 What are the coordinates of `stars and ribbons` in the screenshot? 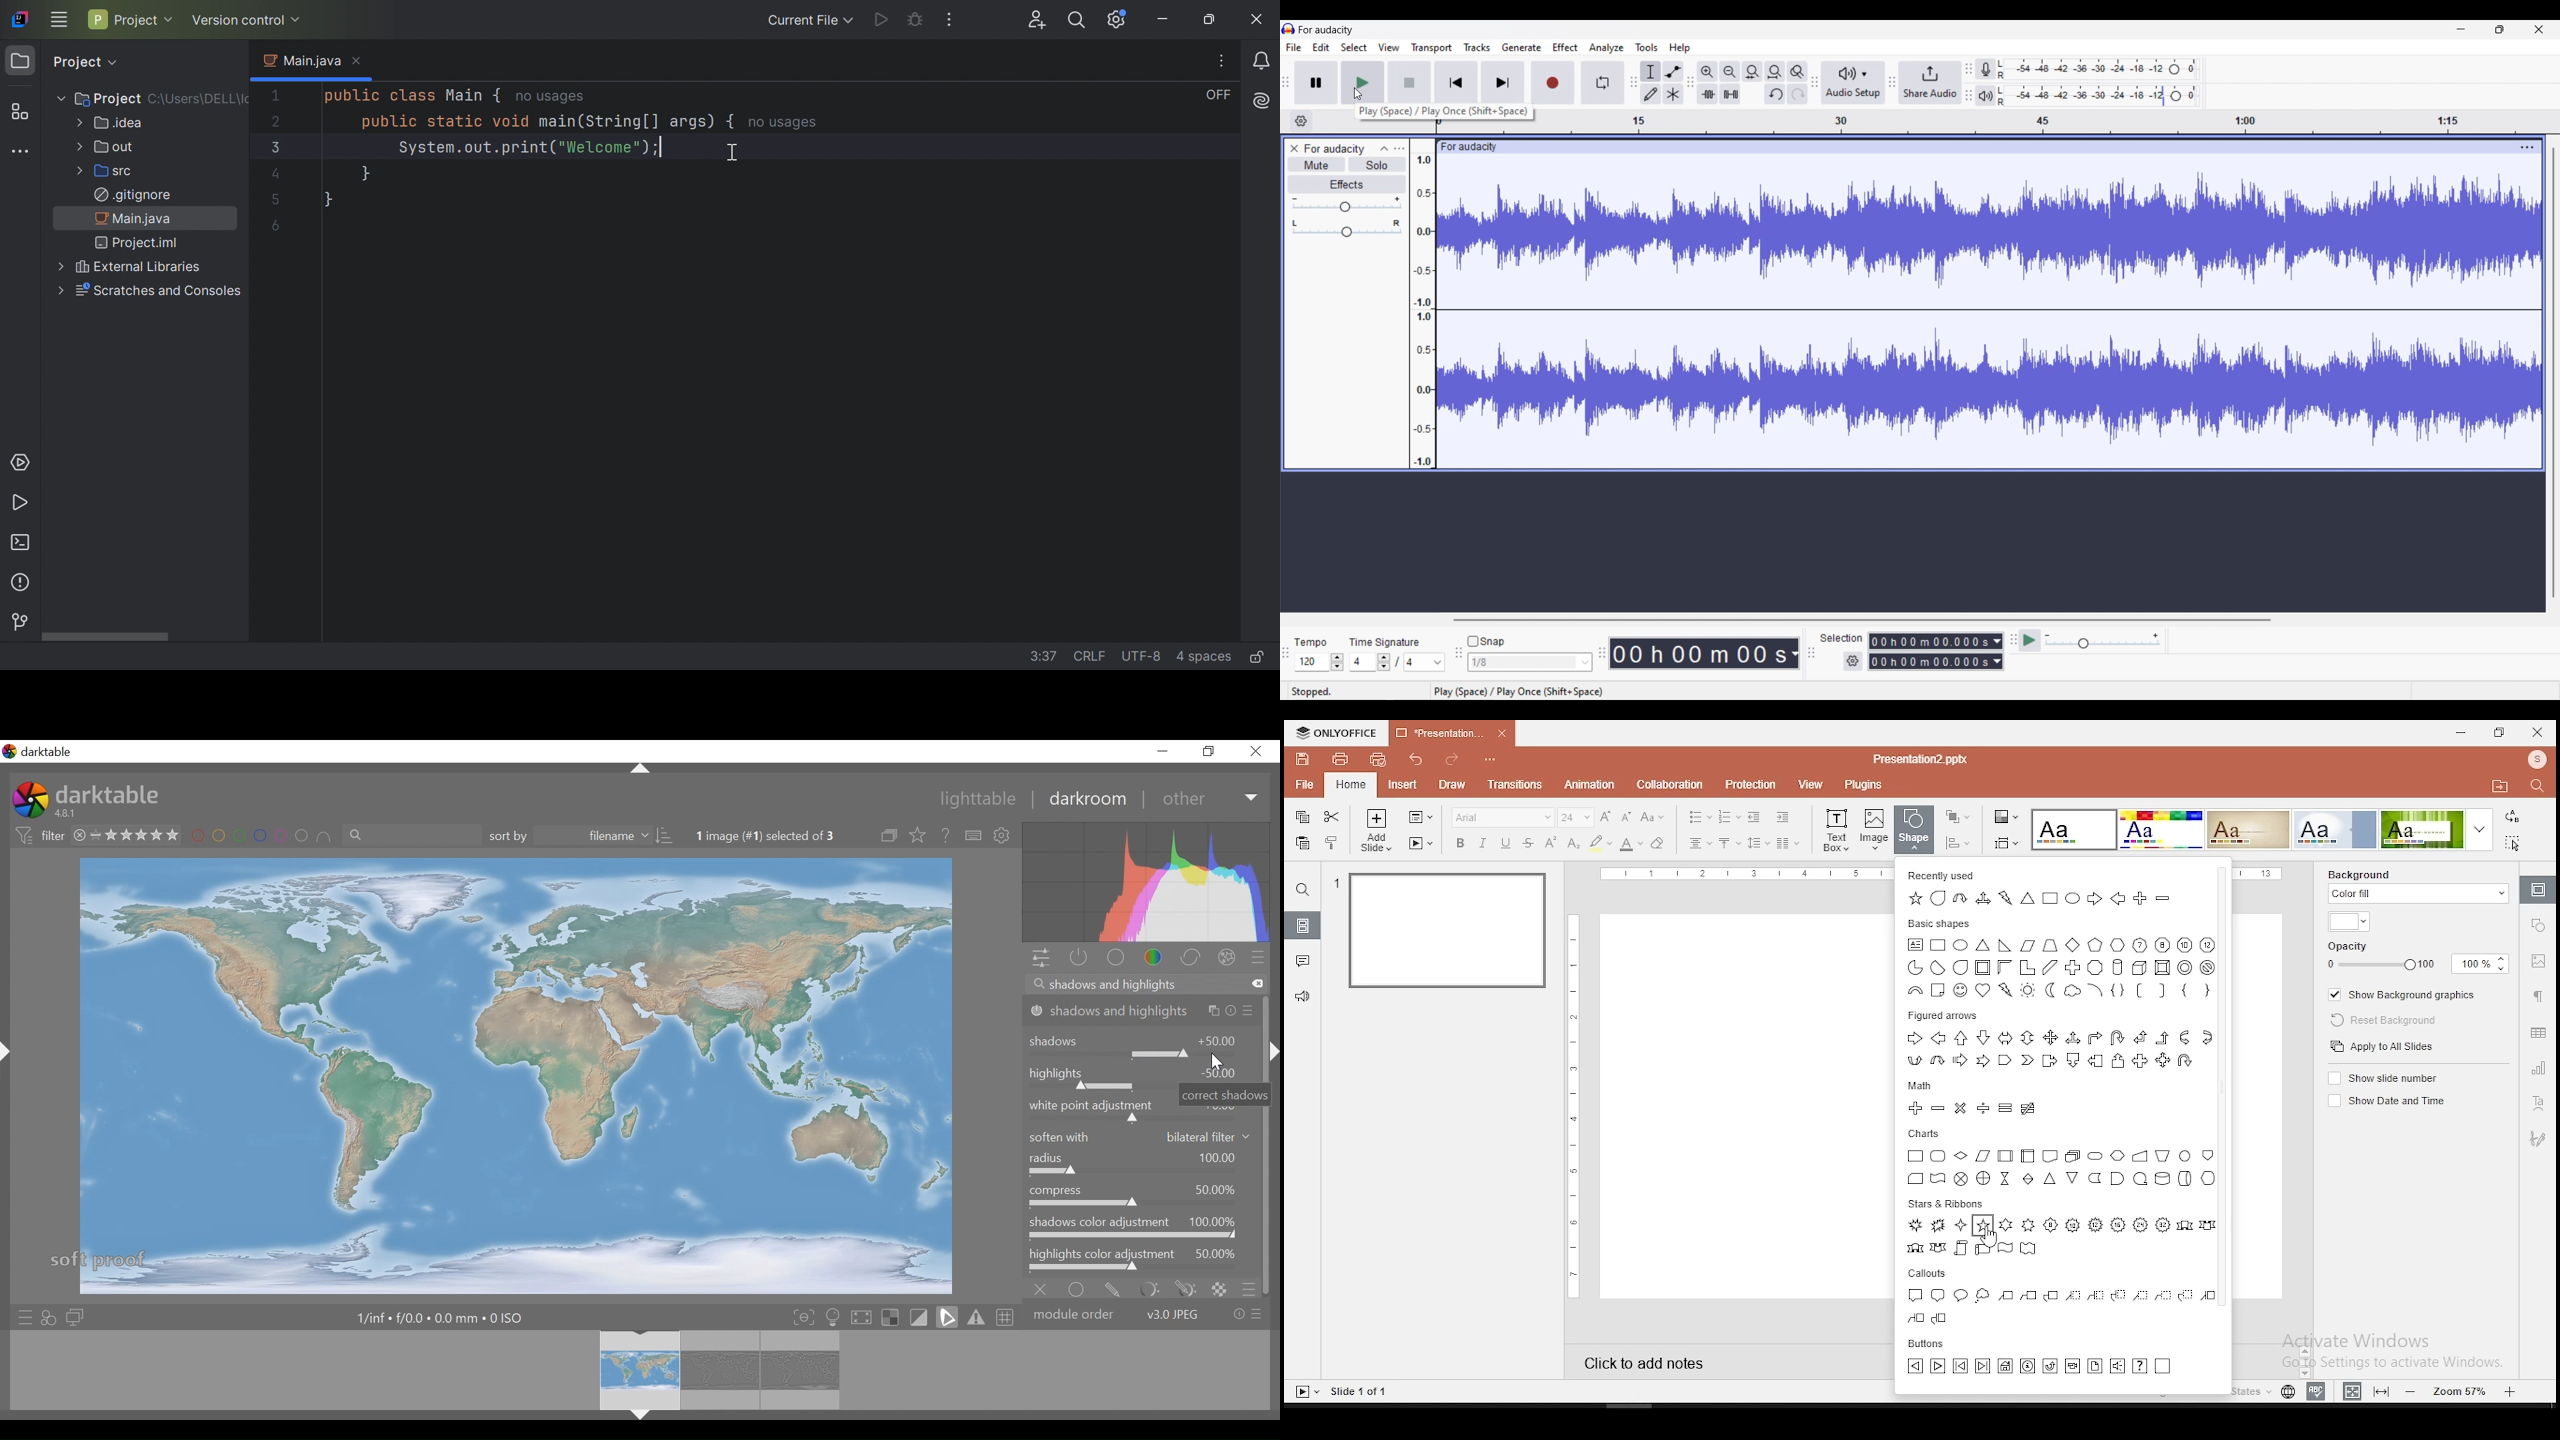 It's located at (2061, 1238).